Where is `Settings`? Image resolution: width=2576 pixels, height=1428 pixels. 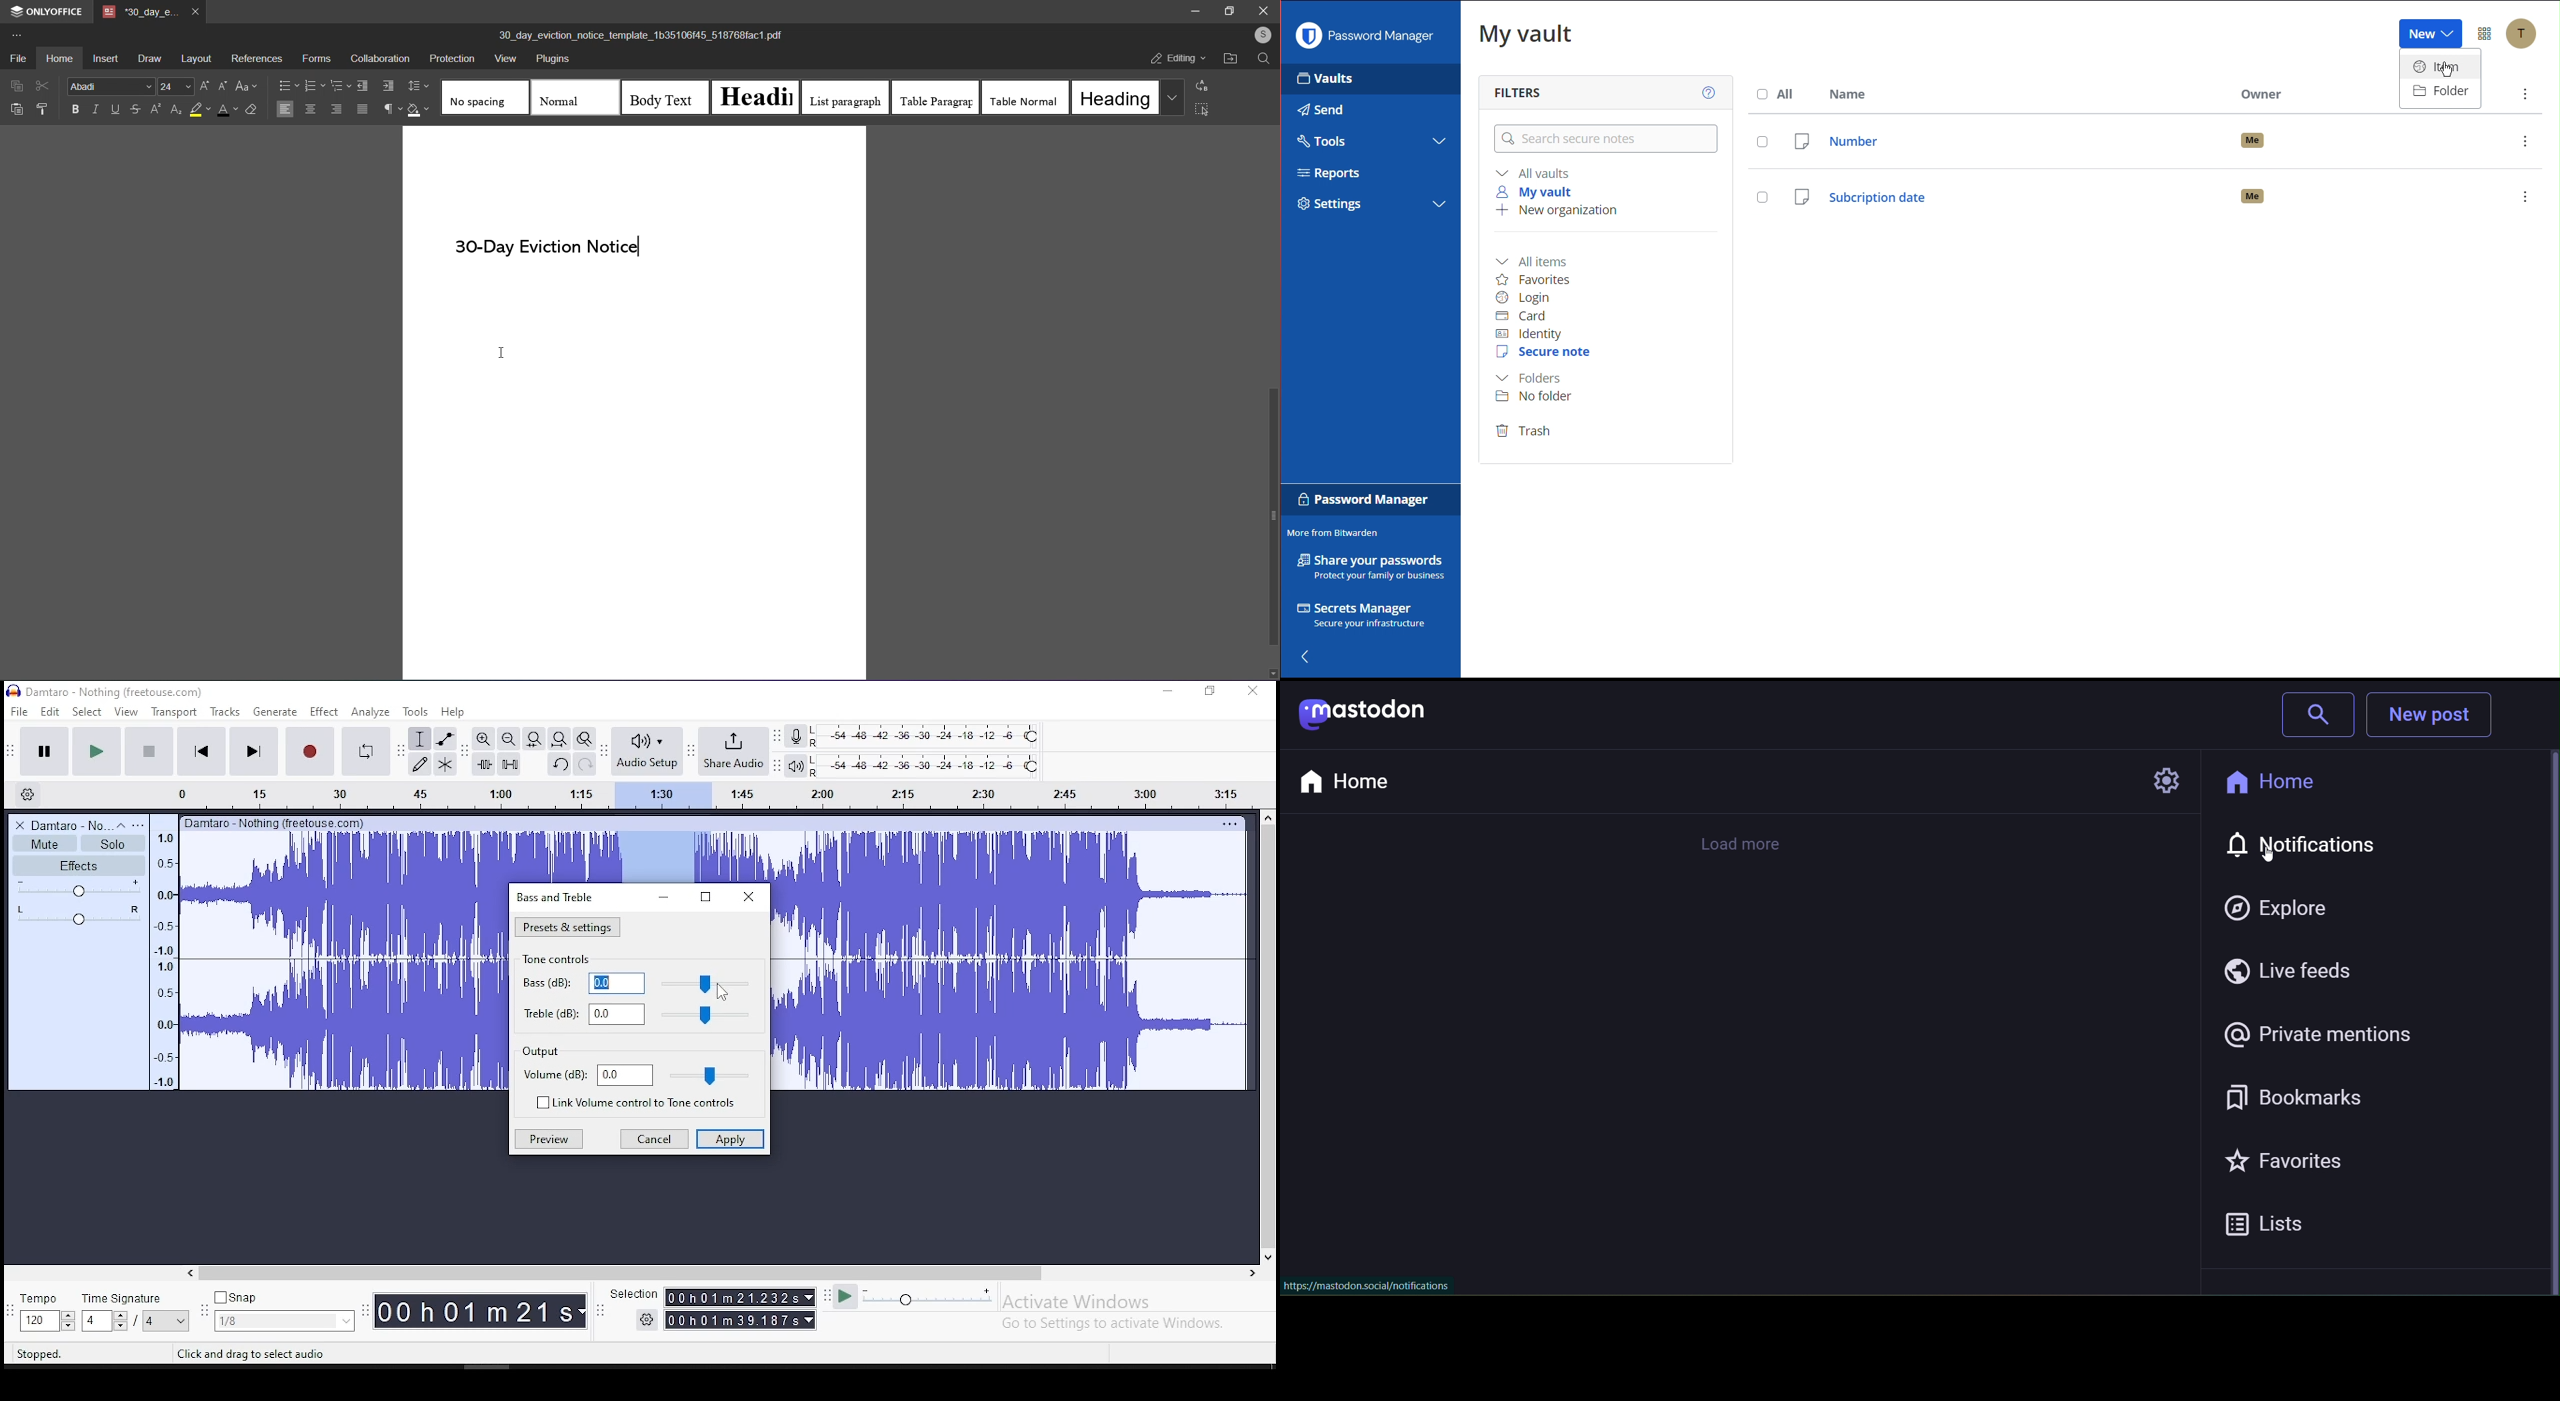 Settings is located at coordinates (1330, 205).